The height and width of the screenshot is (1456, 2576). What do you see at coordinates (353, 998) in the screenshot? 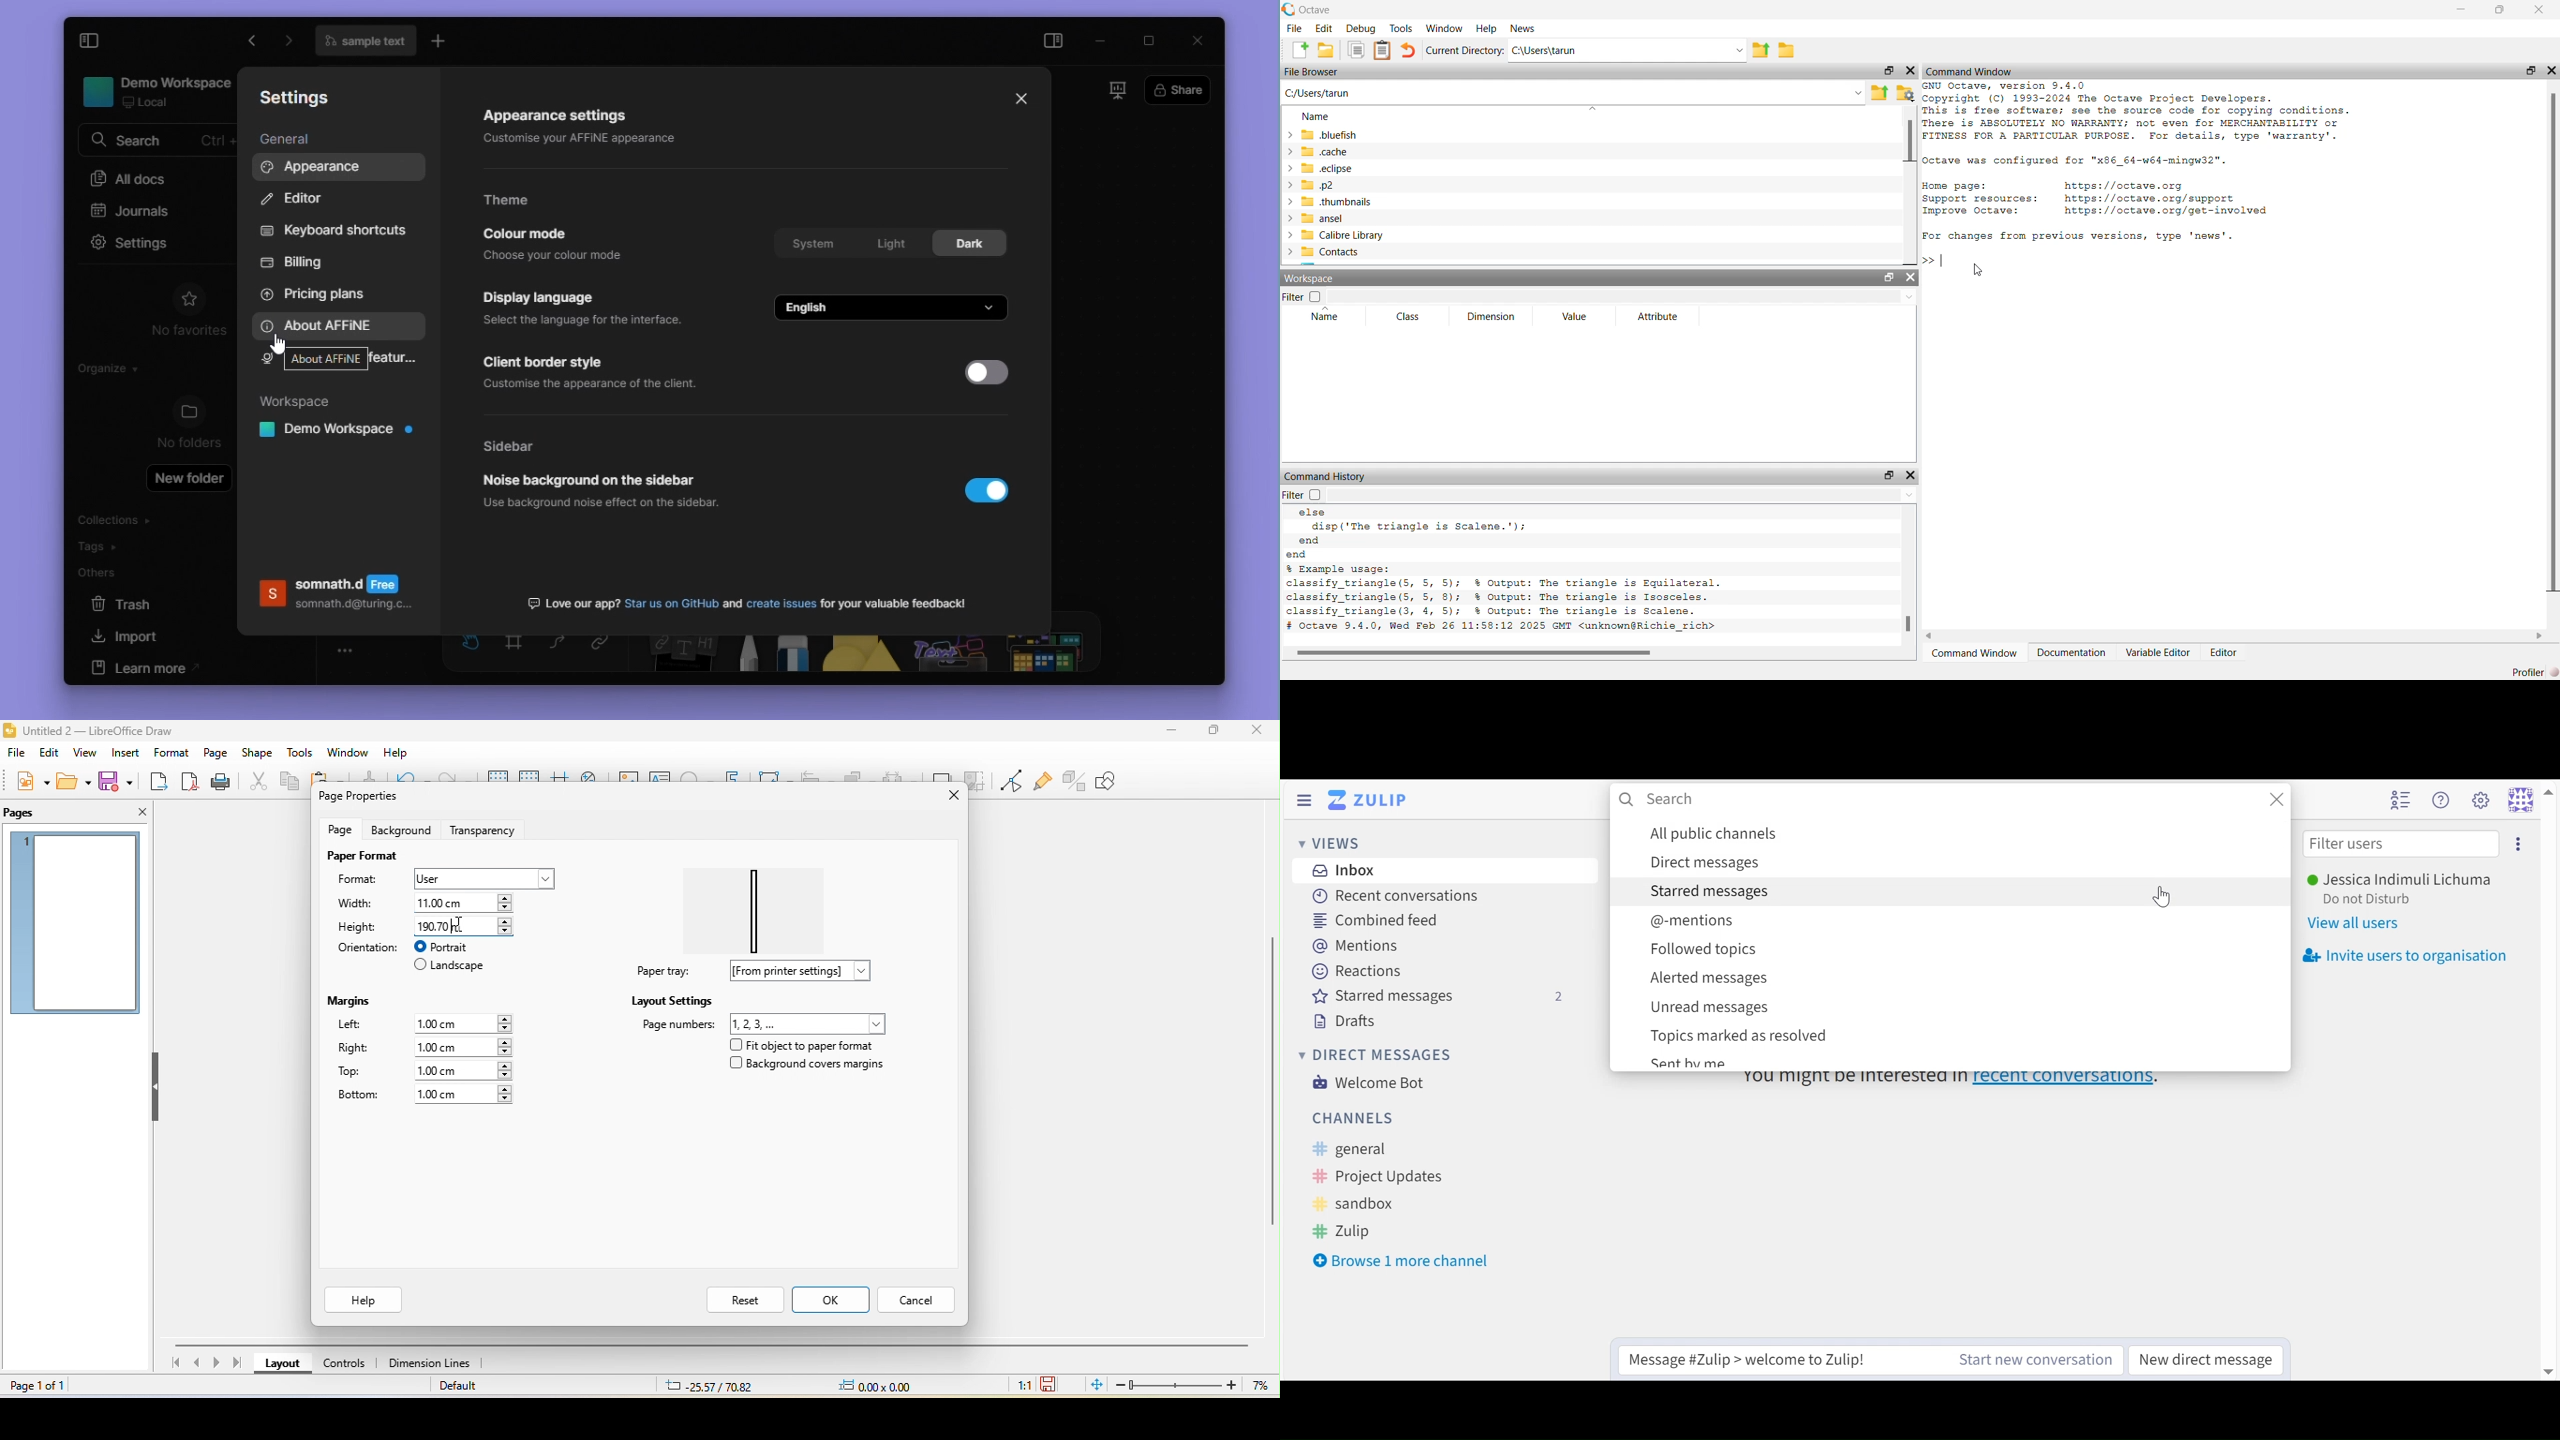
I see `margins` at bounding box center [353, 998].